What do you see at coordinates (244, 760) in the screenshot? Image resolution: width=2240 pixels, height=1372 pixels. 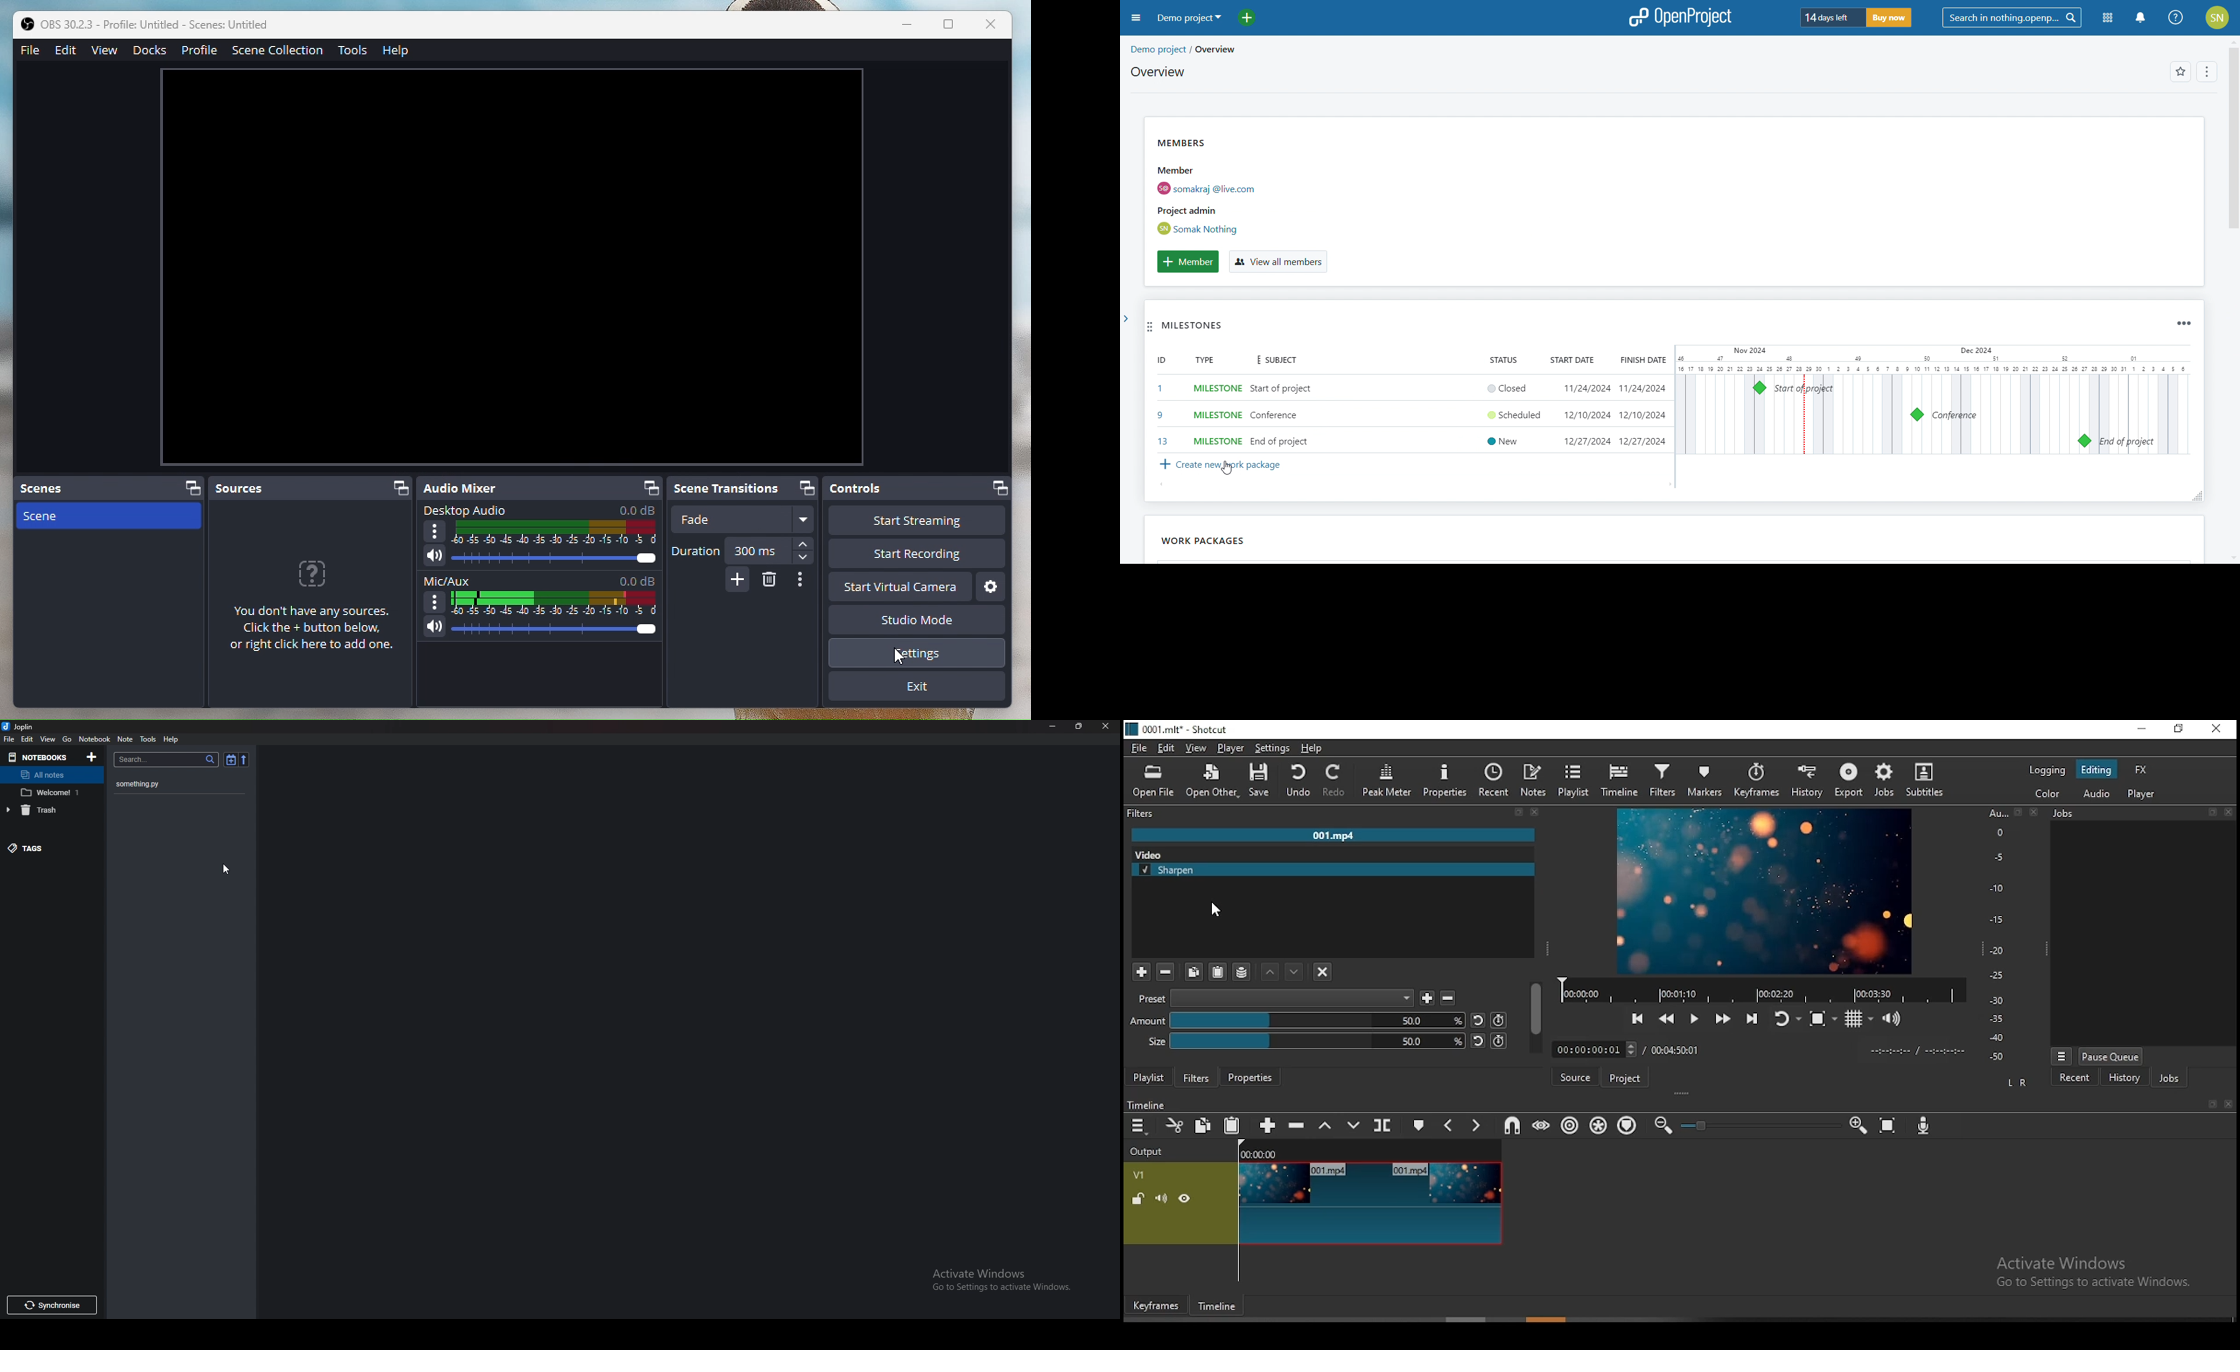 I see `Reverse sort order` at bounding box center [244, 760].